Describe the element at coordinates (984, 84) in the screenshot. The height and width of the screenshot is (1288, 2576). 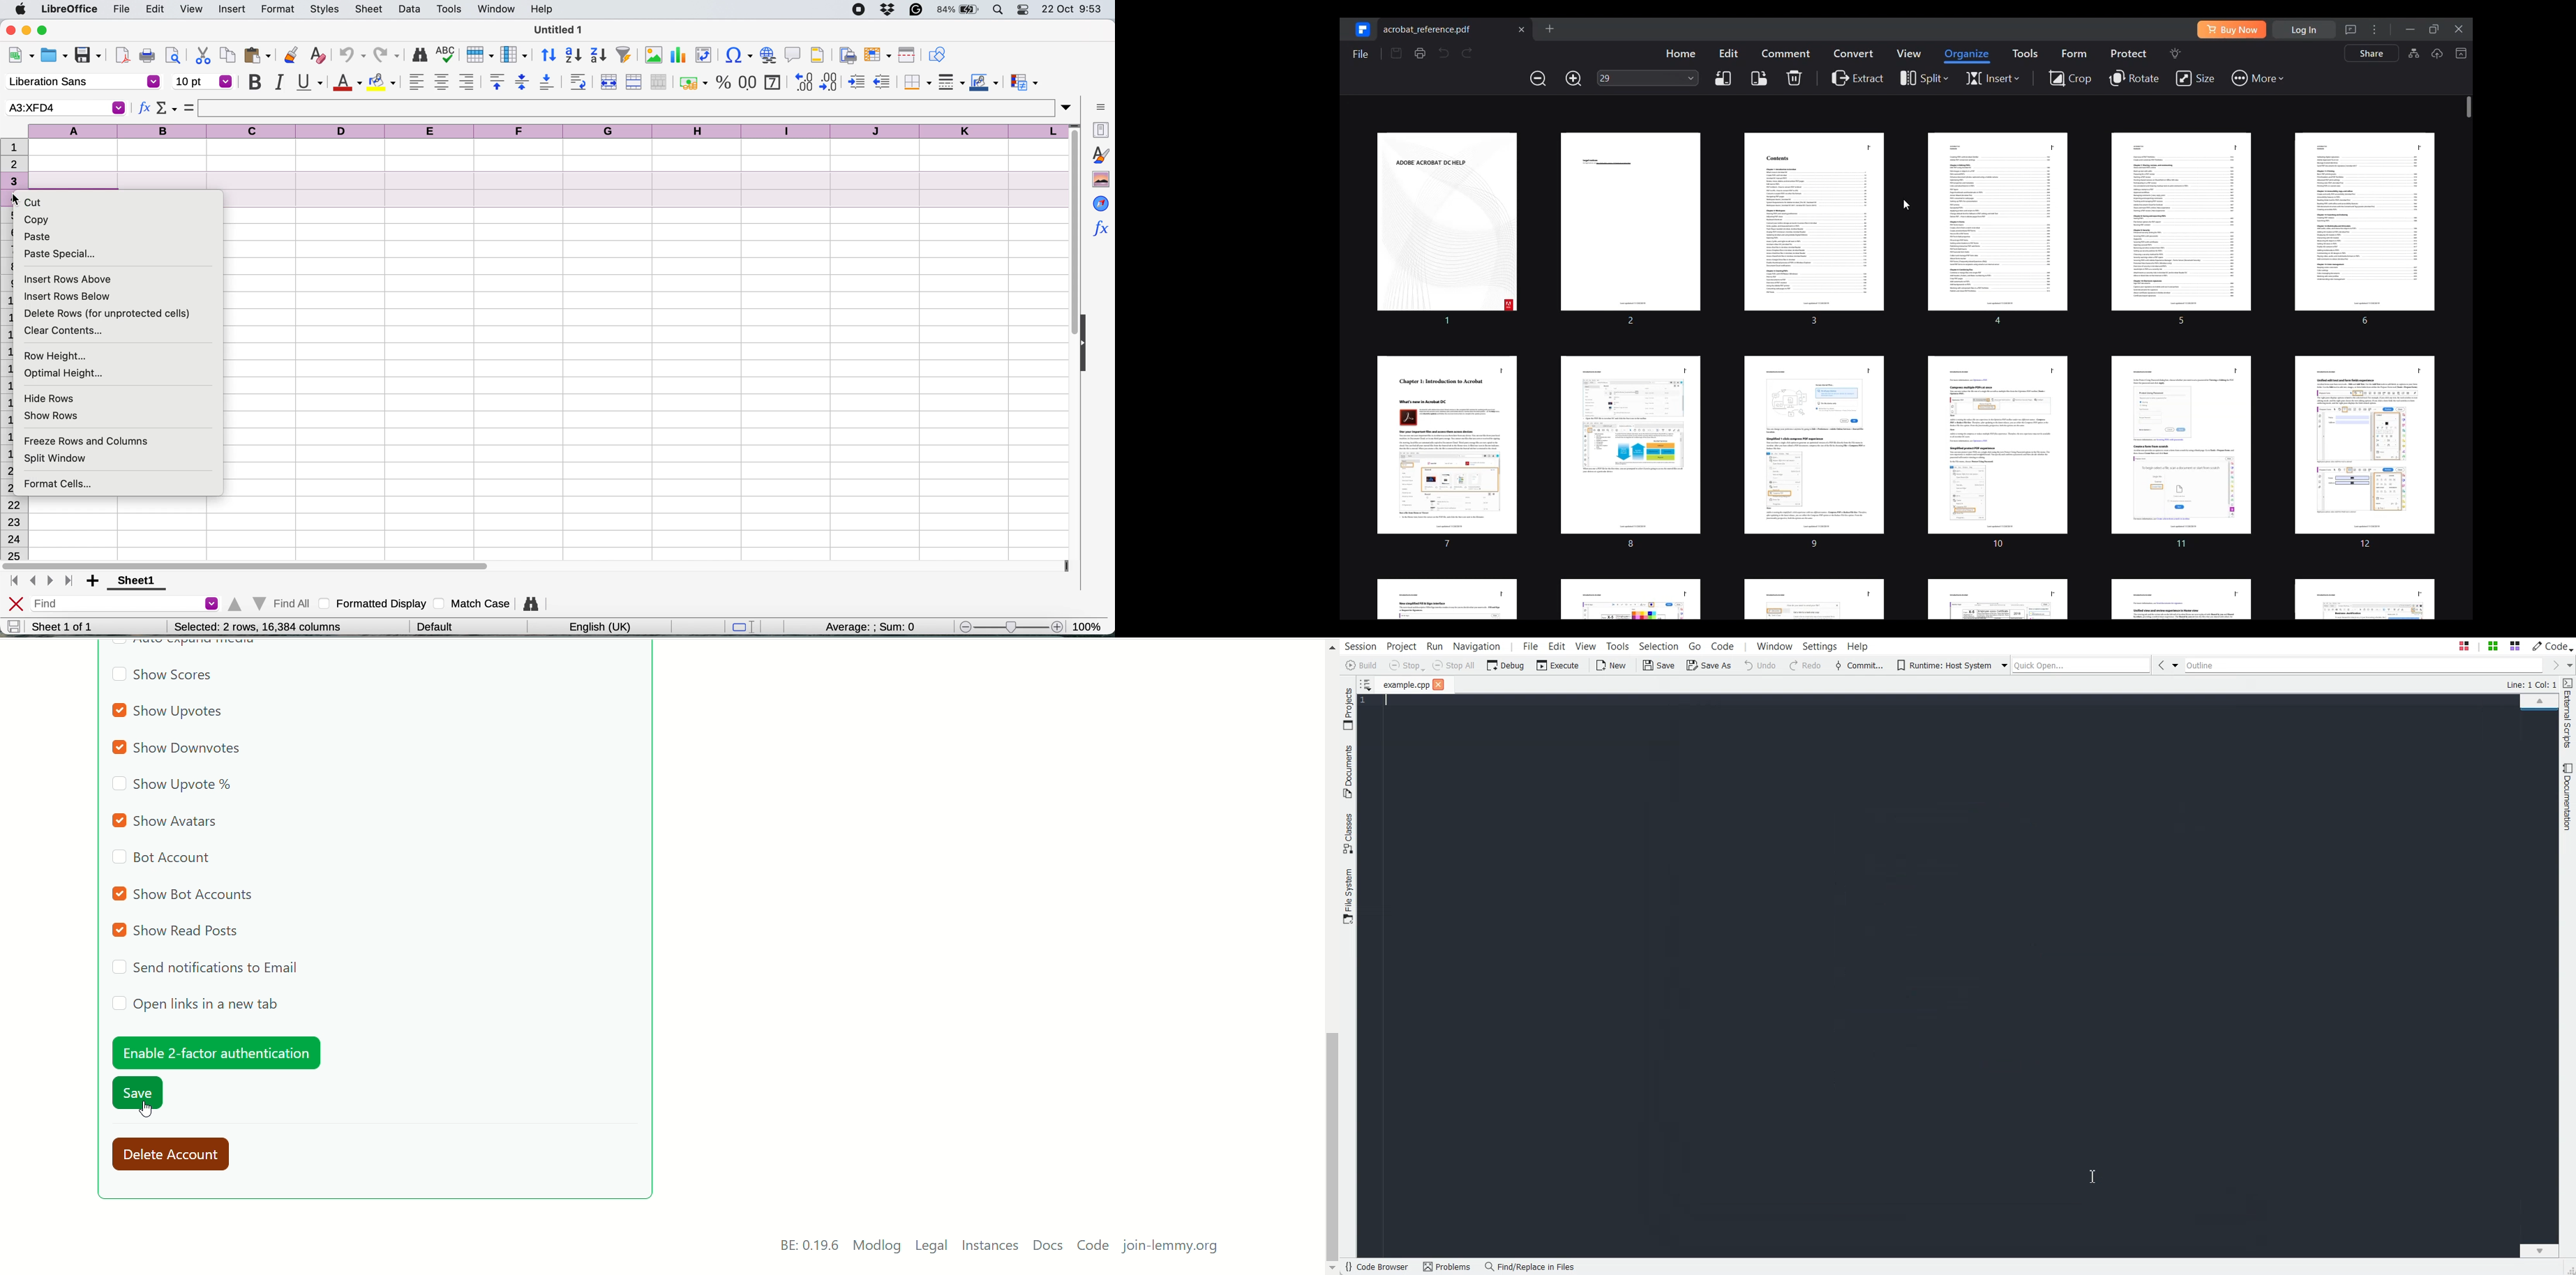
I see `border color` at that location.